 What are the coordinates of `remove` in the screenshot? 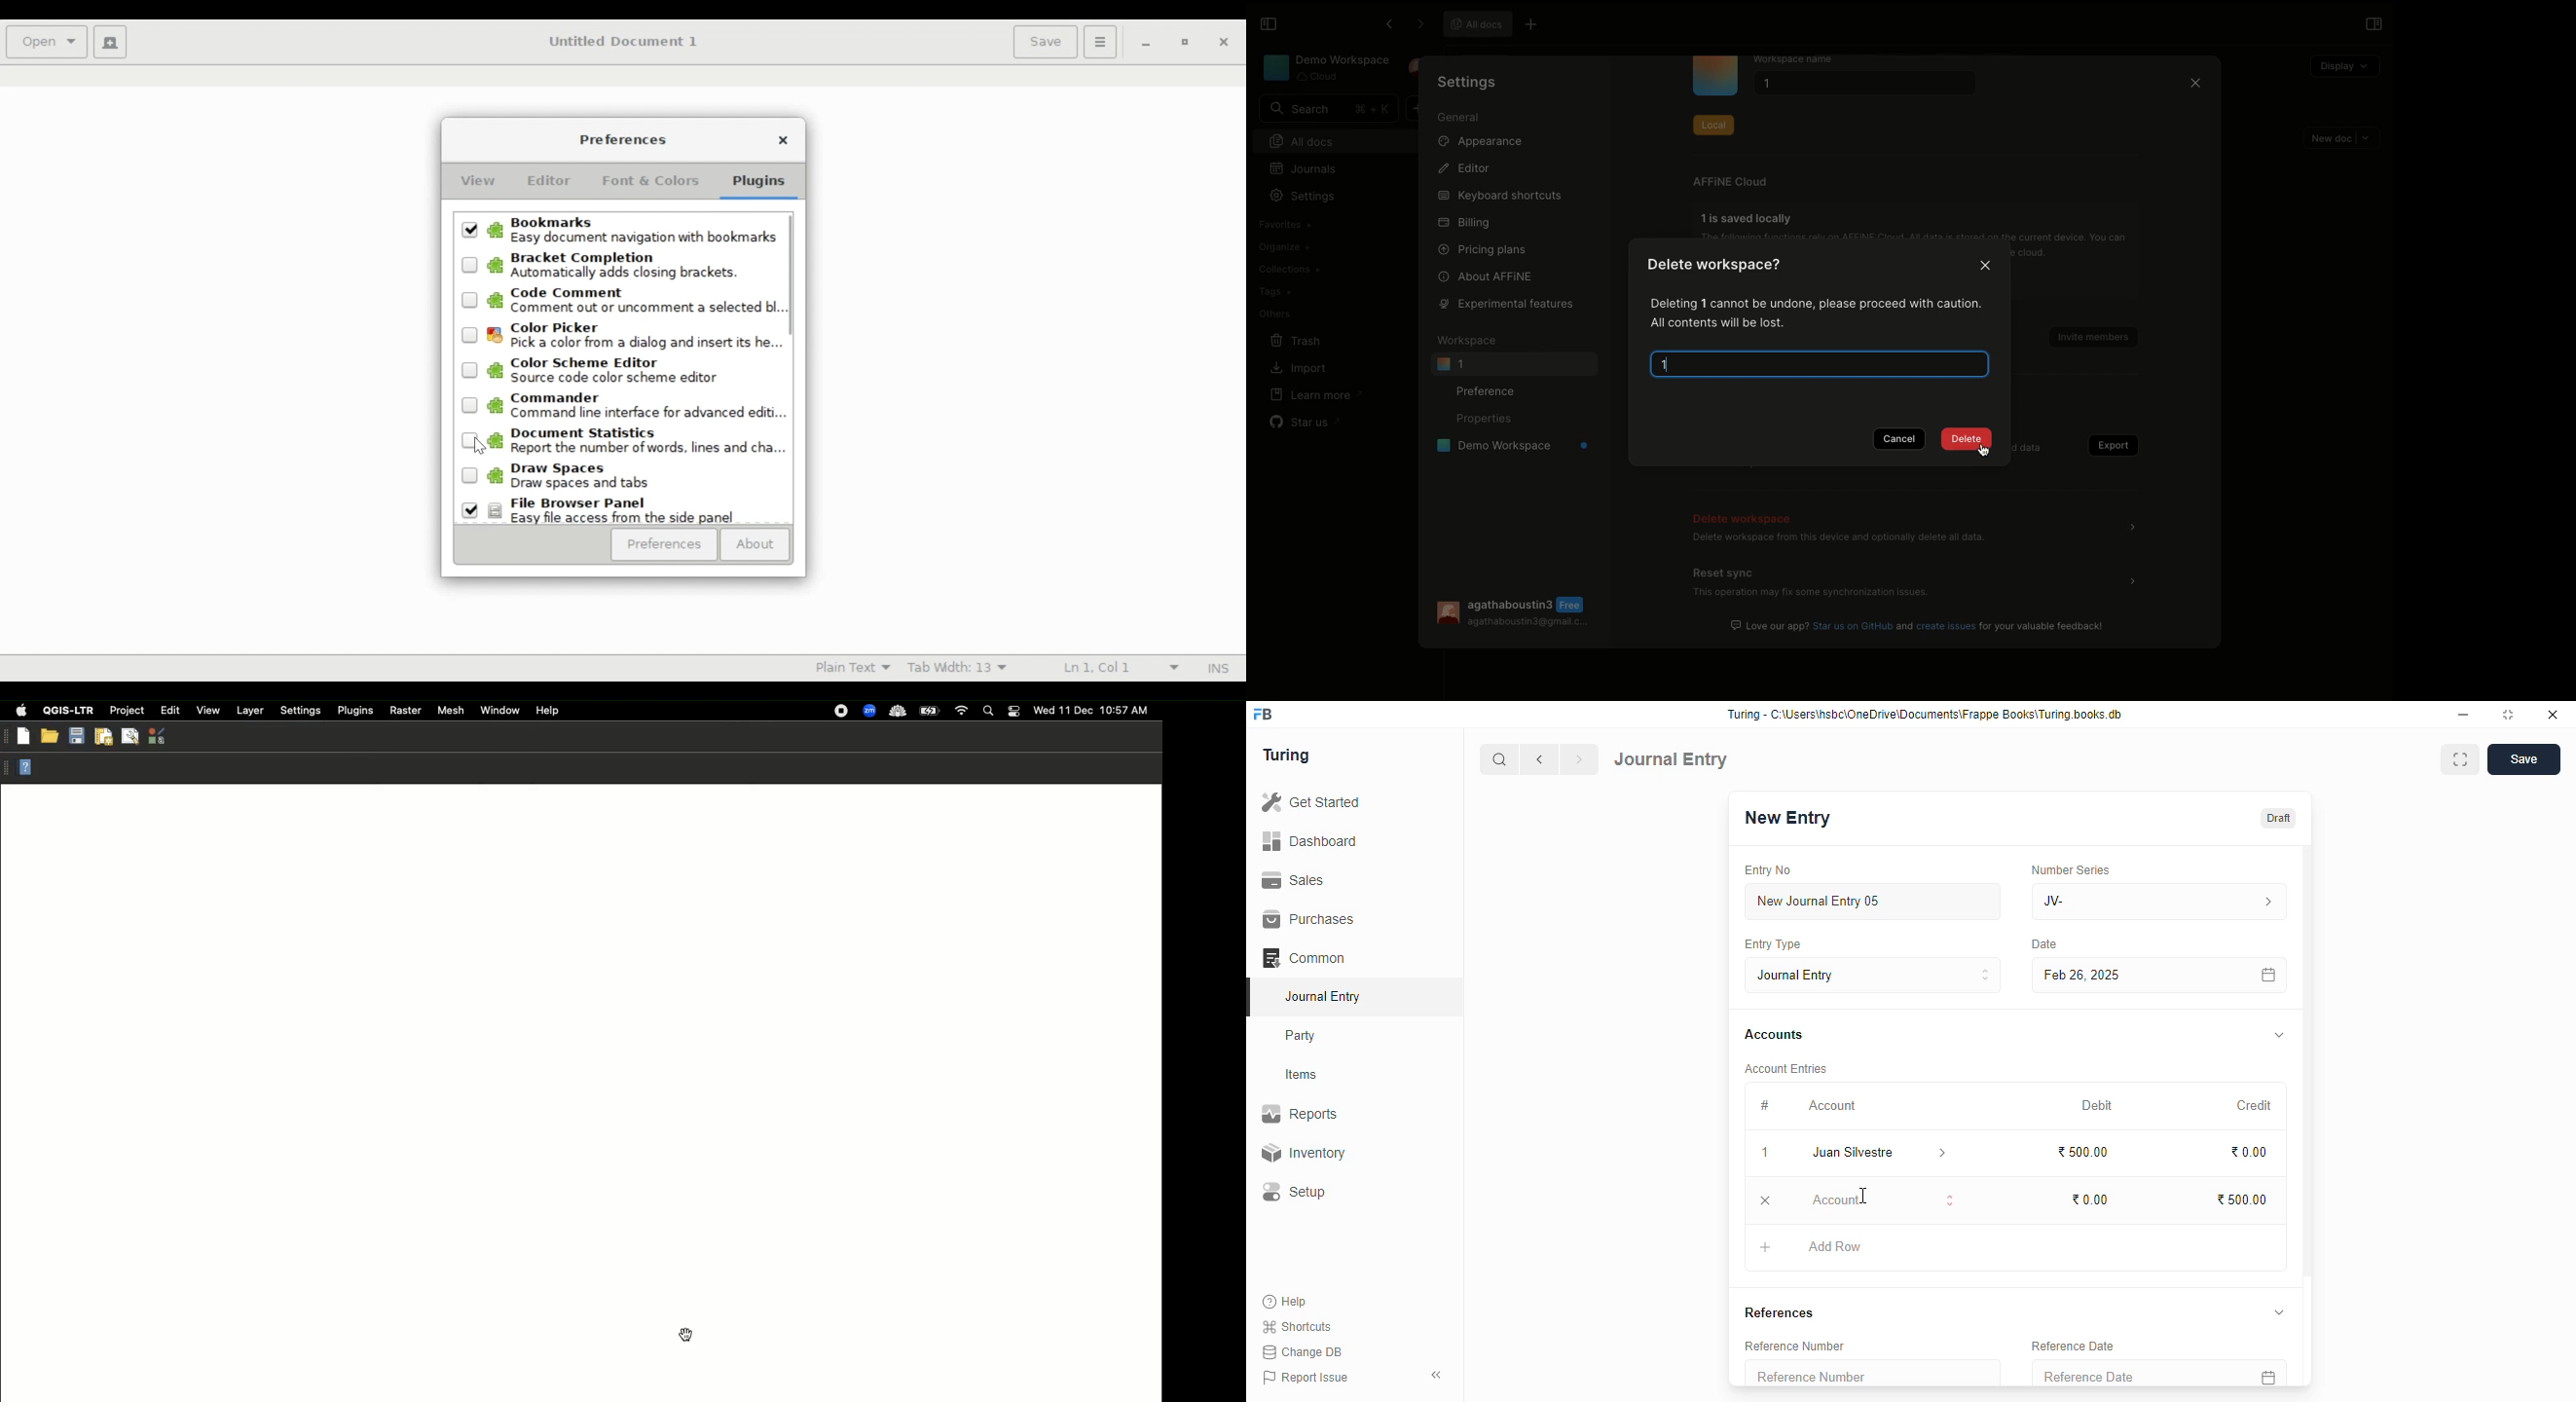 It's located at (1766, 1201).